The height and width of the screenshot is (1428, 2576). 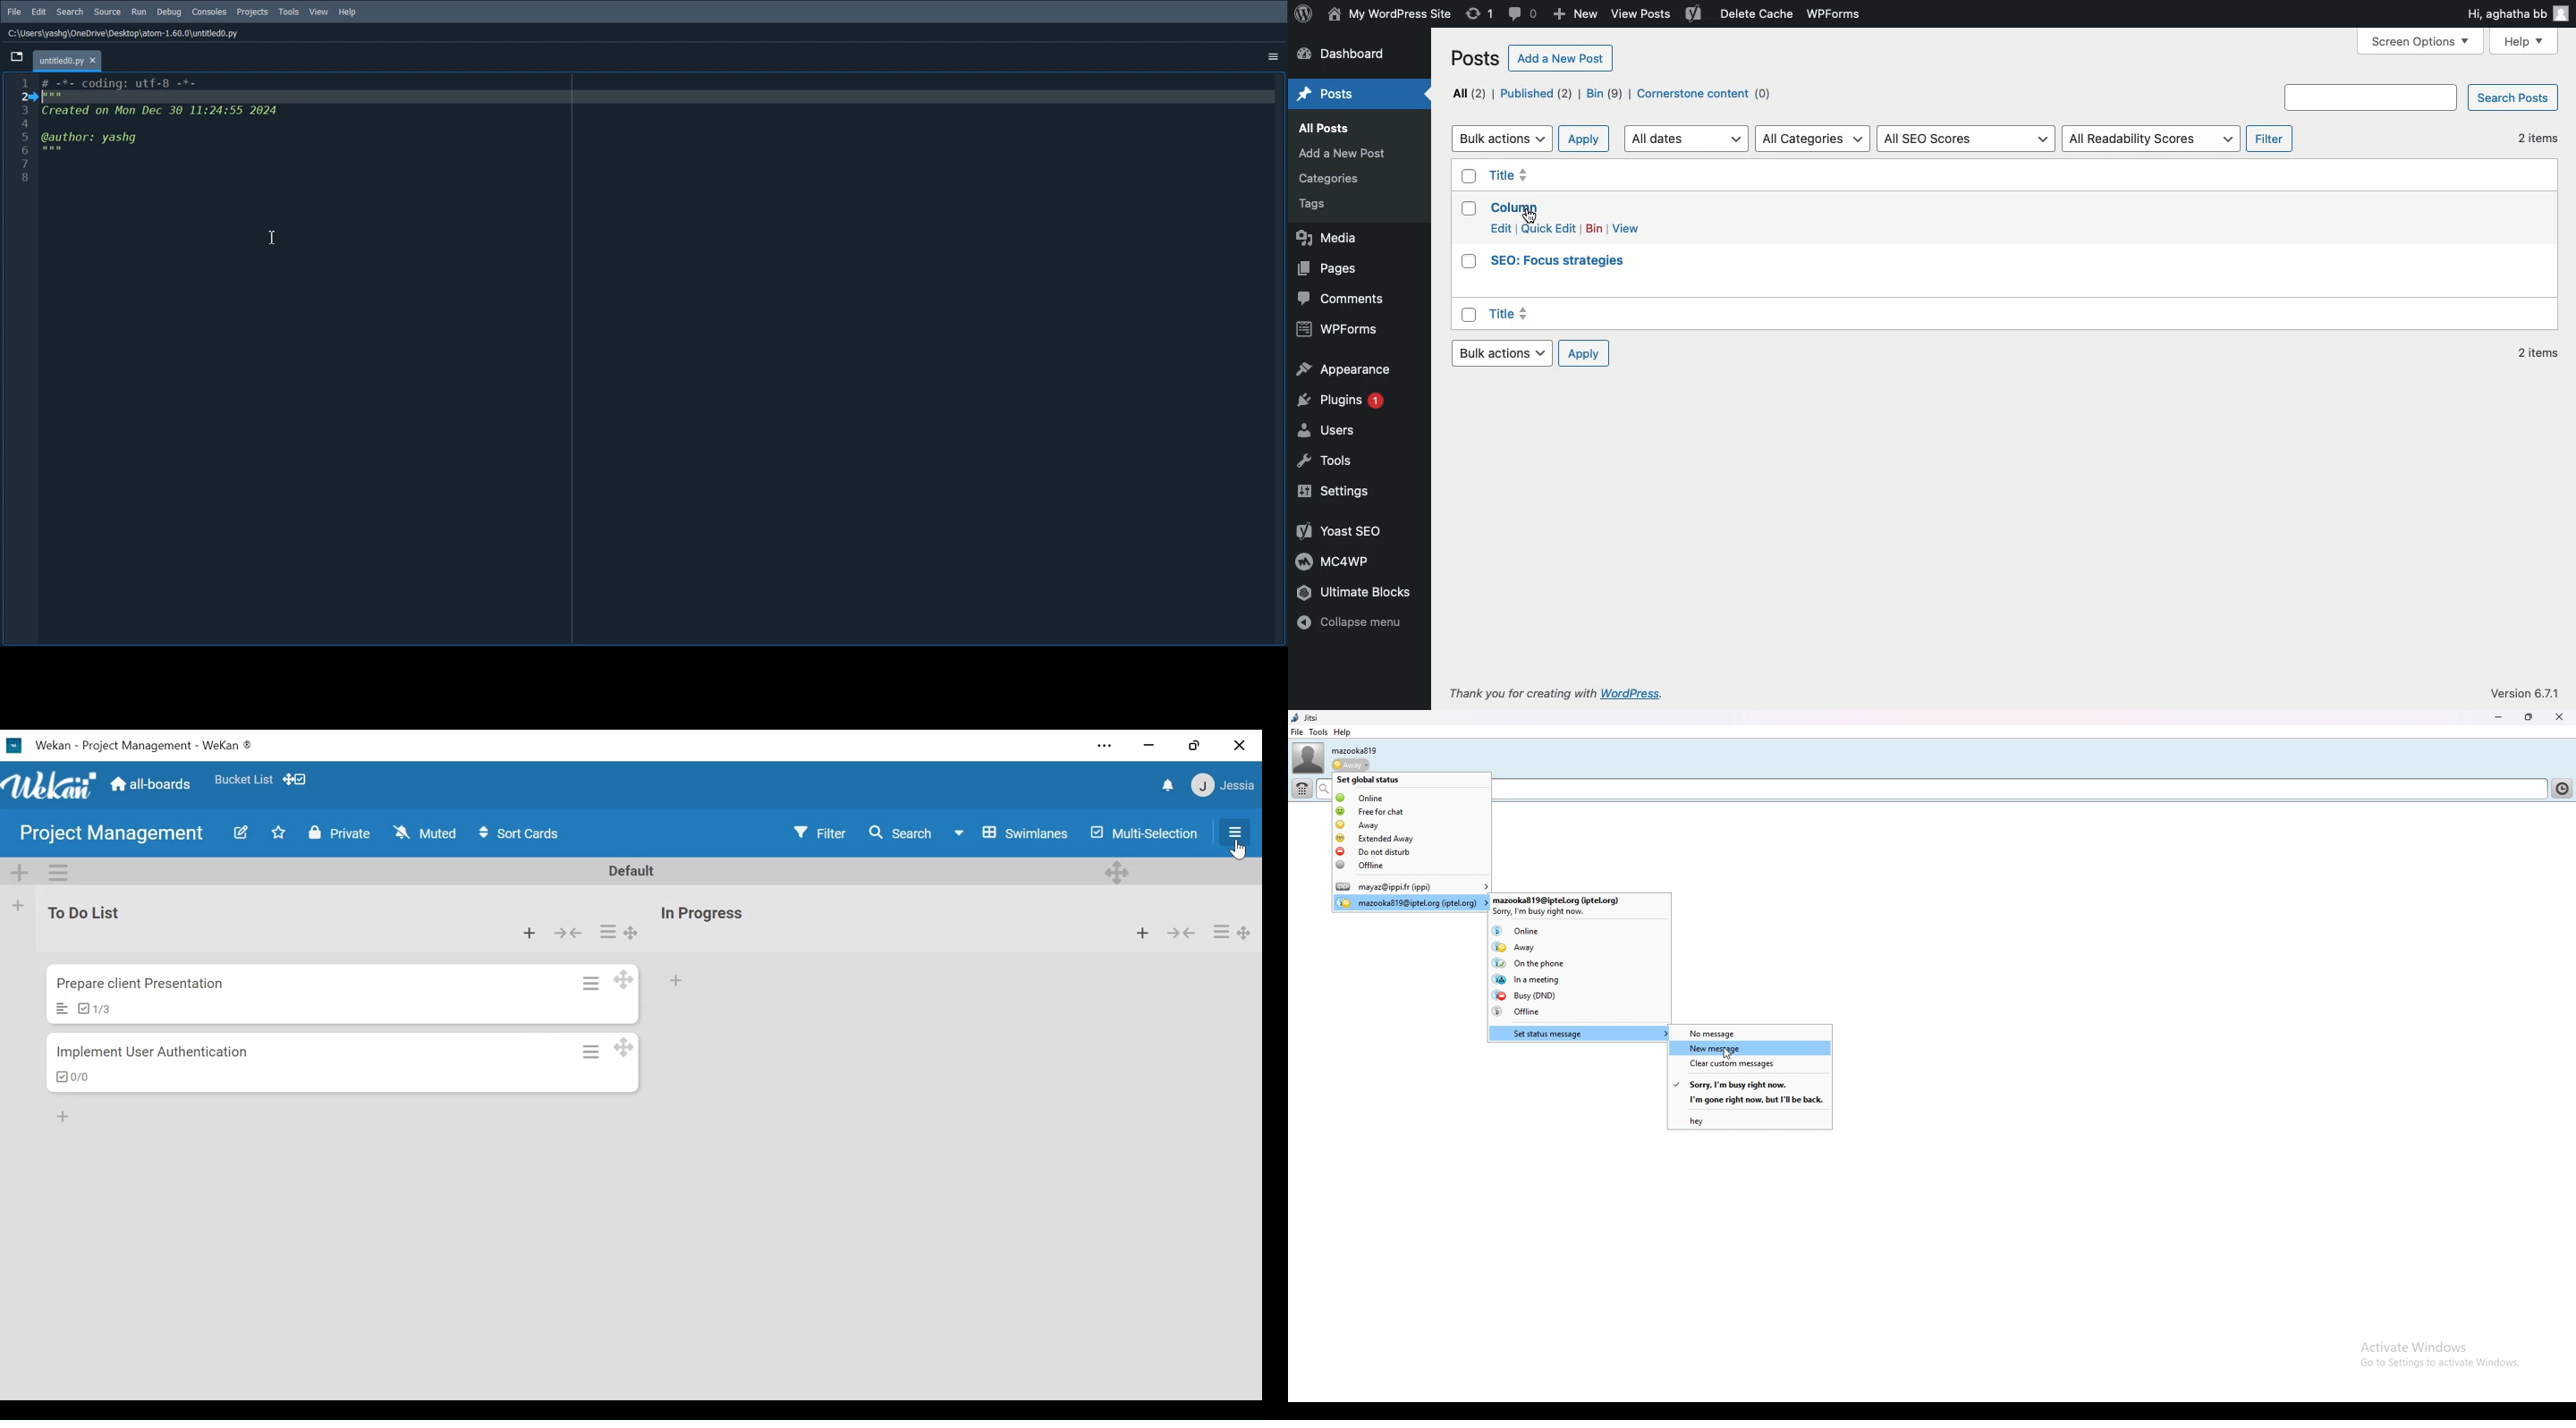 I want to click on Cursor, so click(x=1237, y=852).